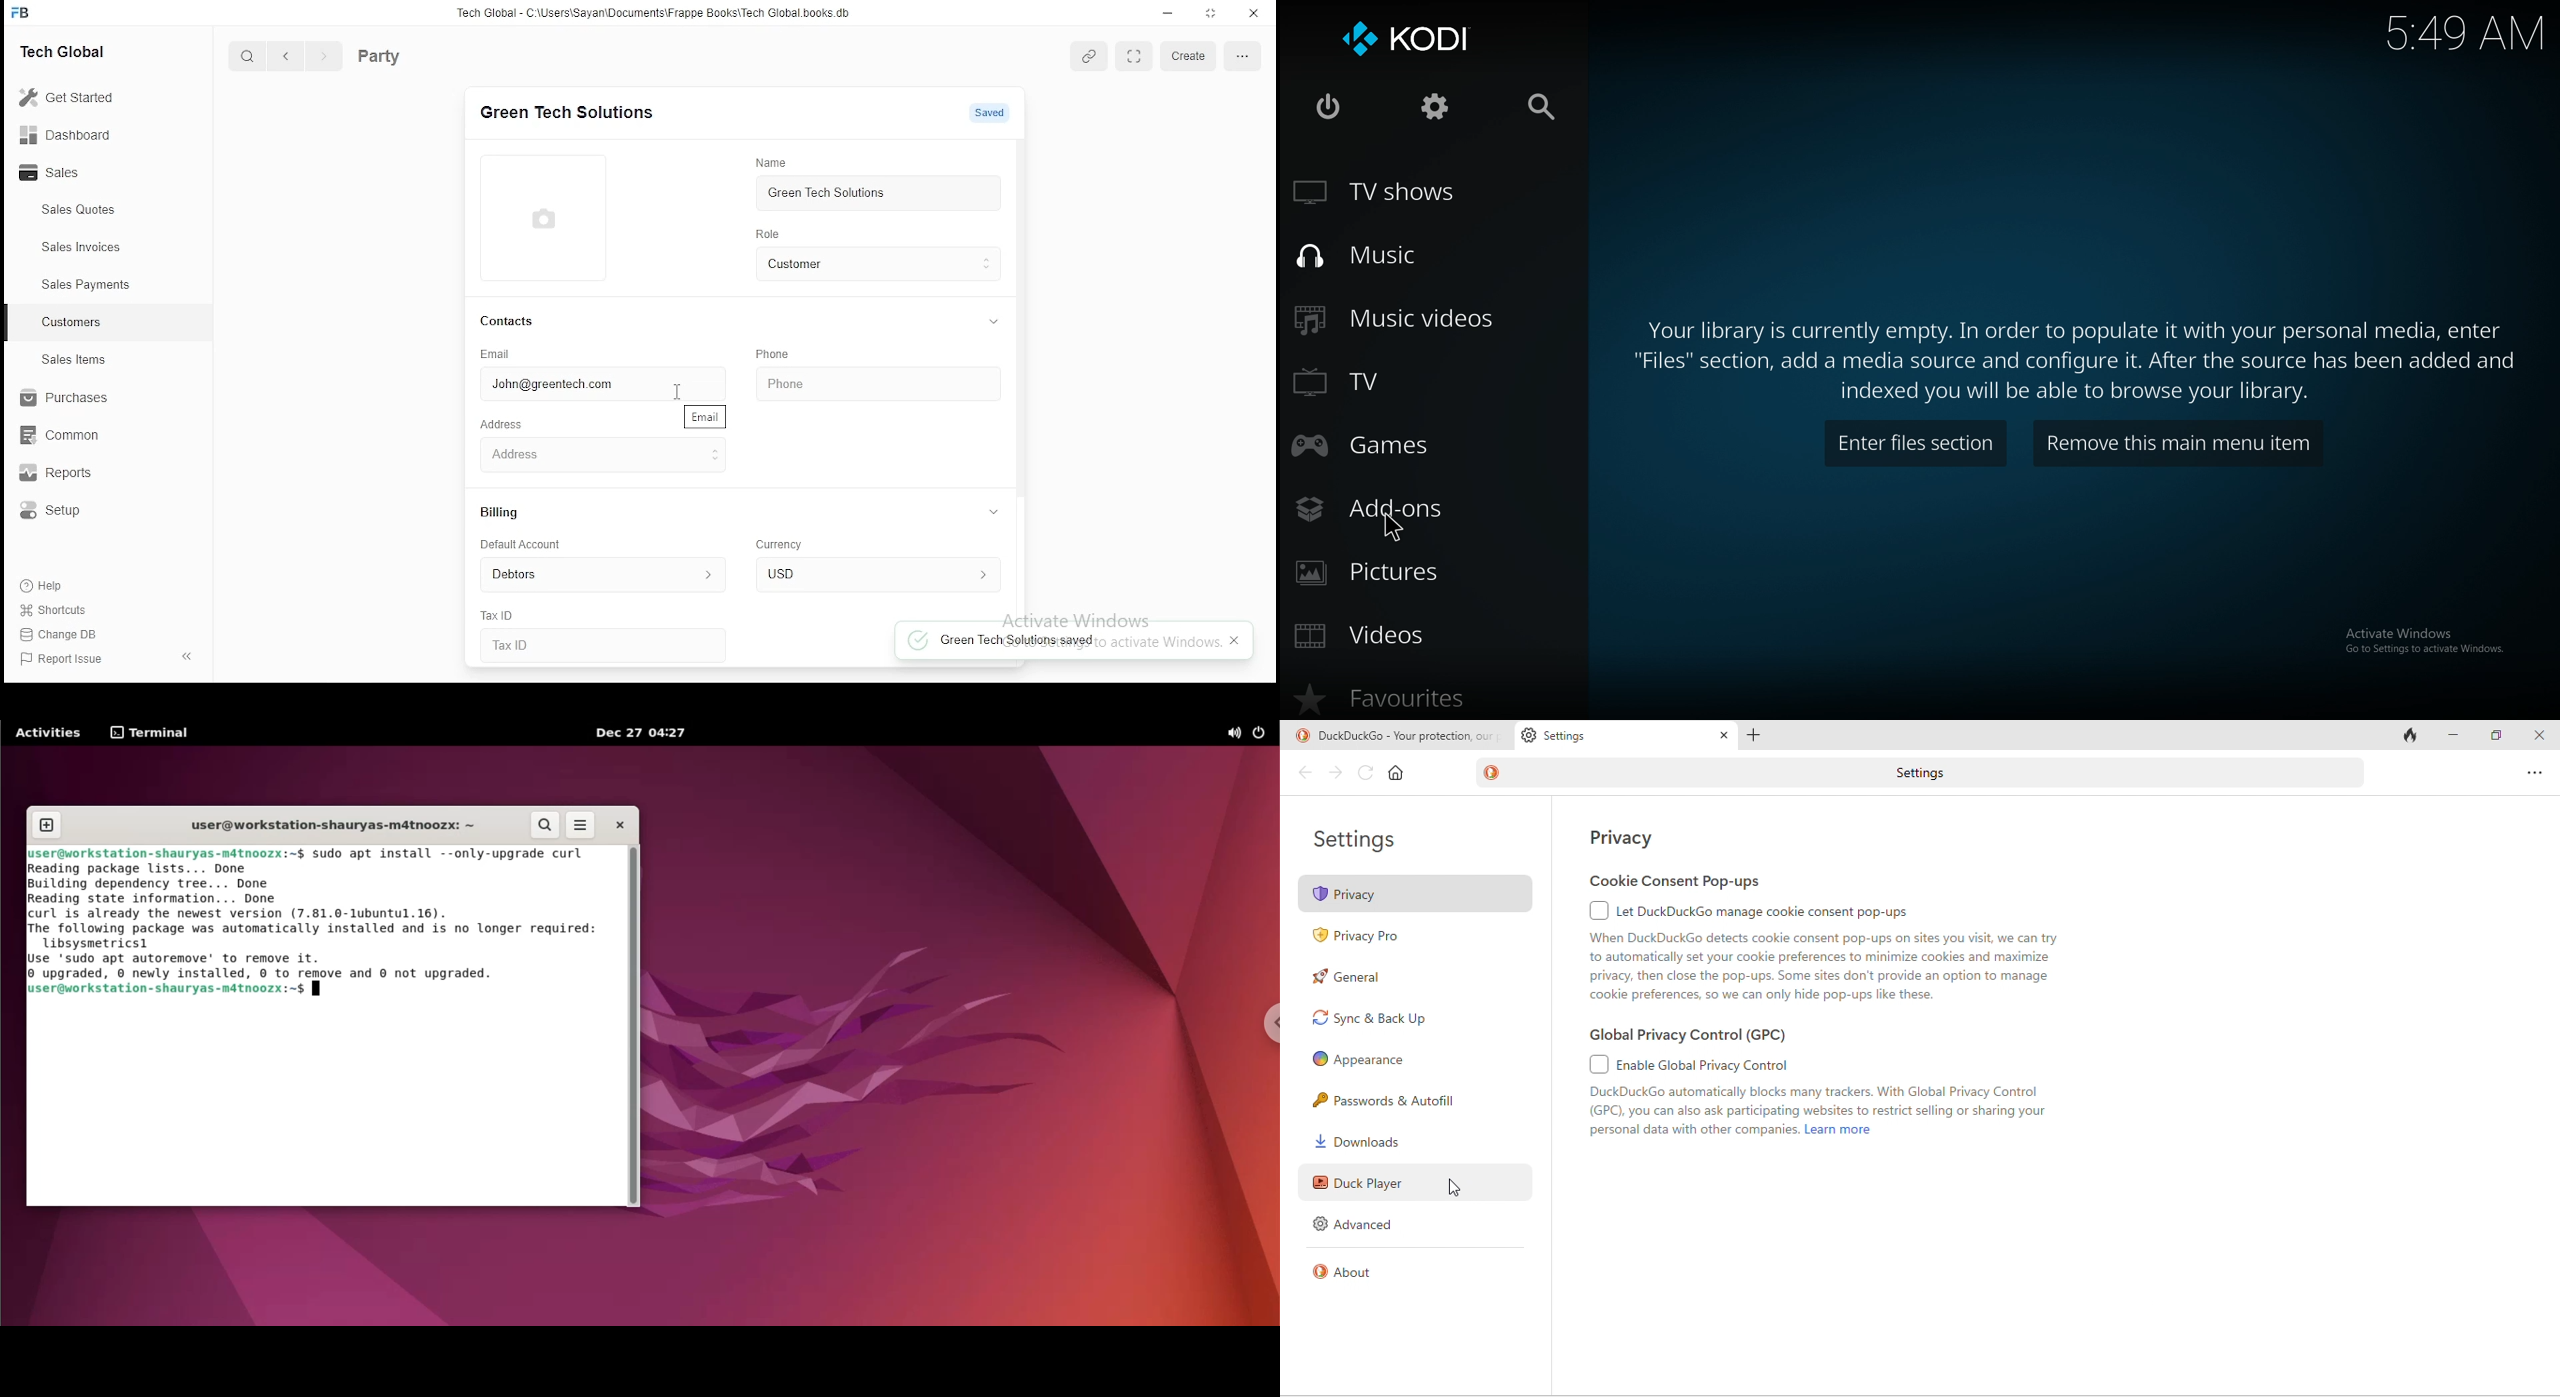  Describe the element at coordinates (583, 385) in the screenshot. I see `john@greentech.com` at that location.